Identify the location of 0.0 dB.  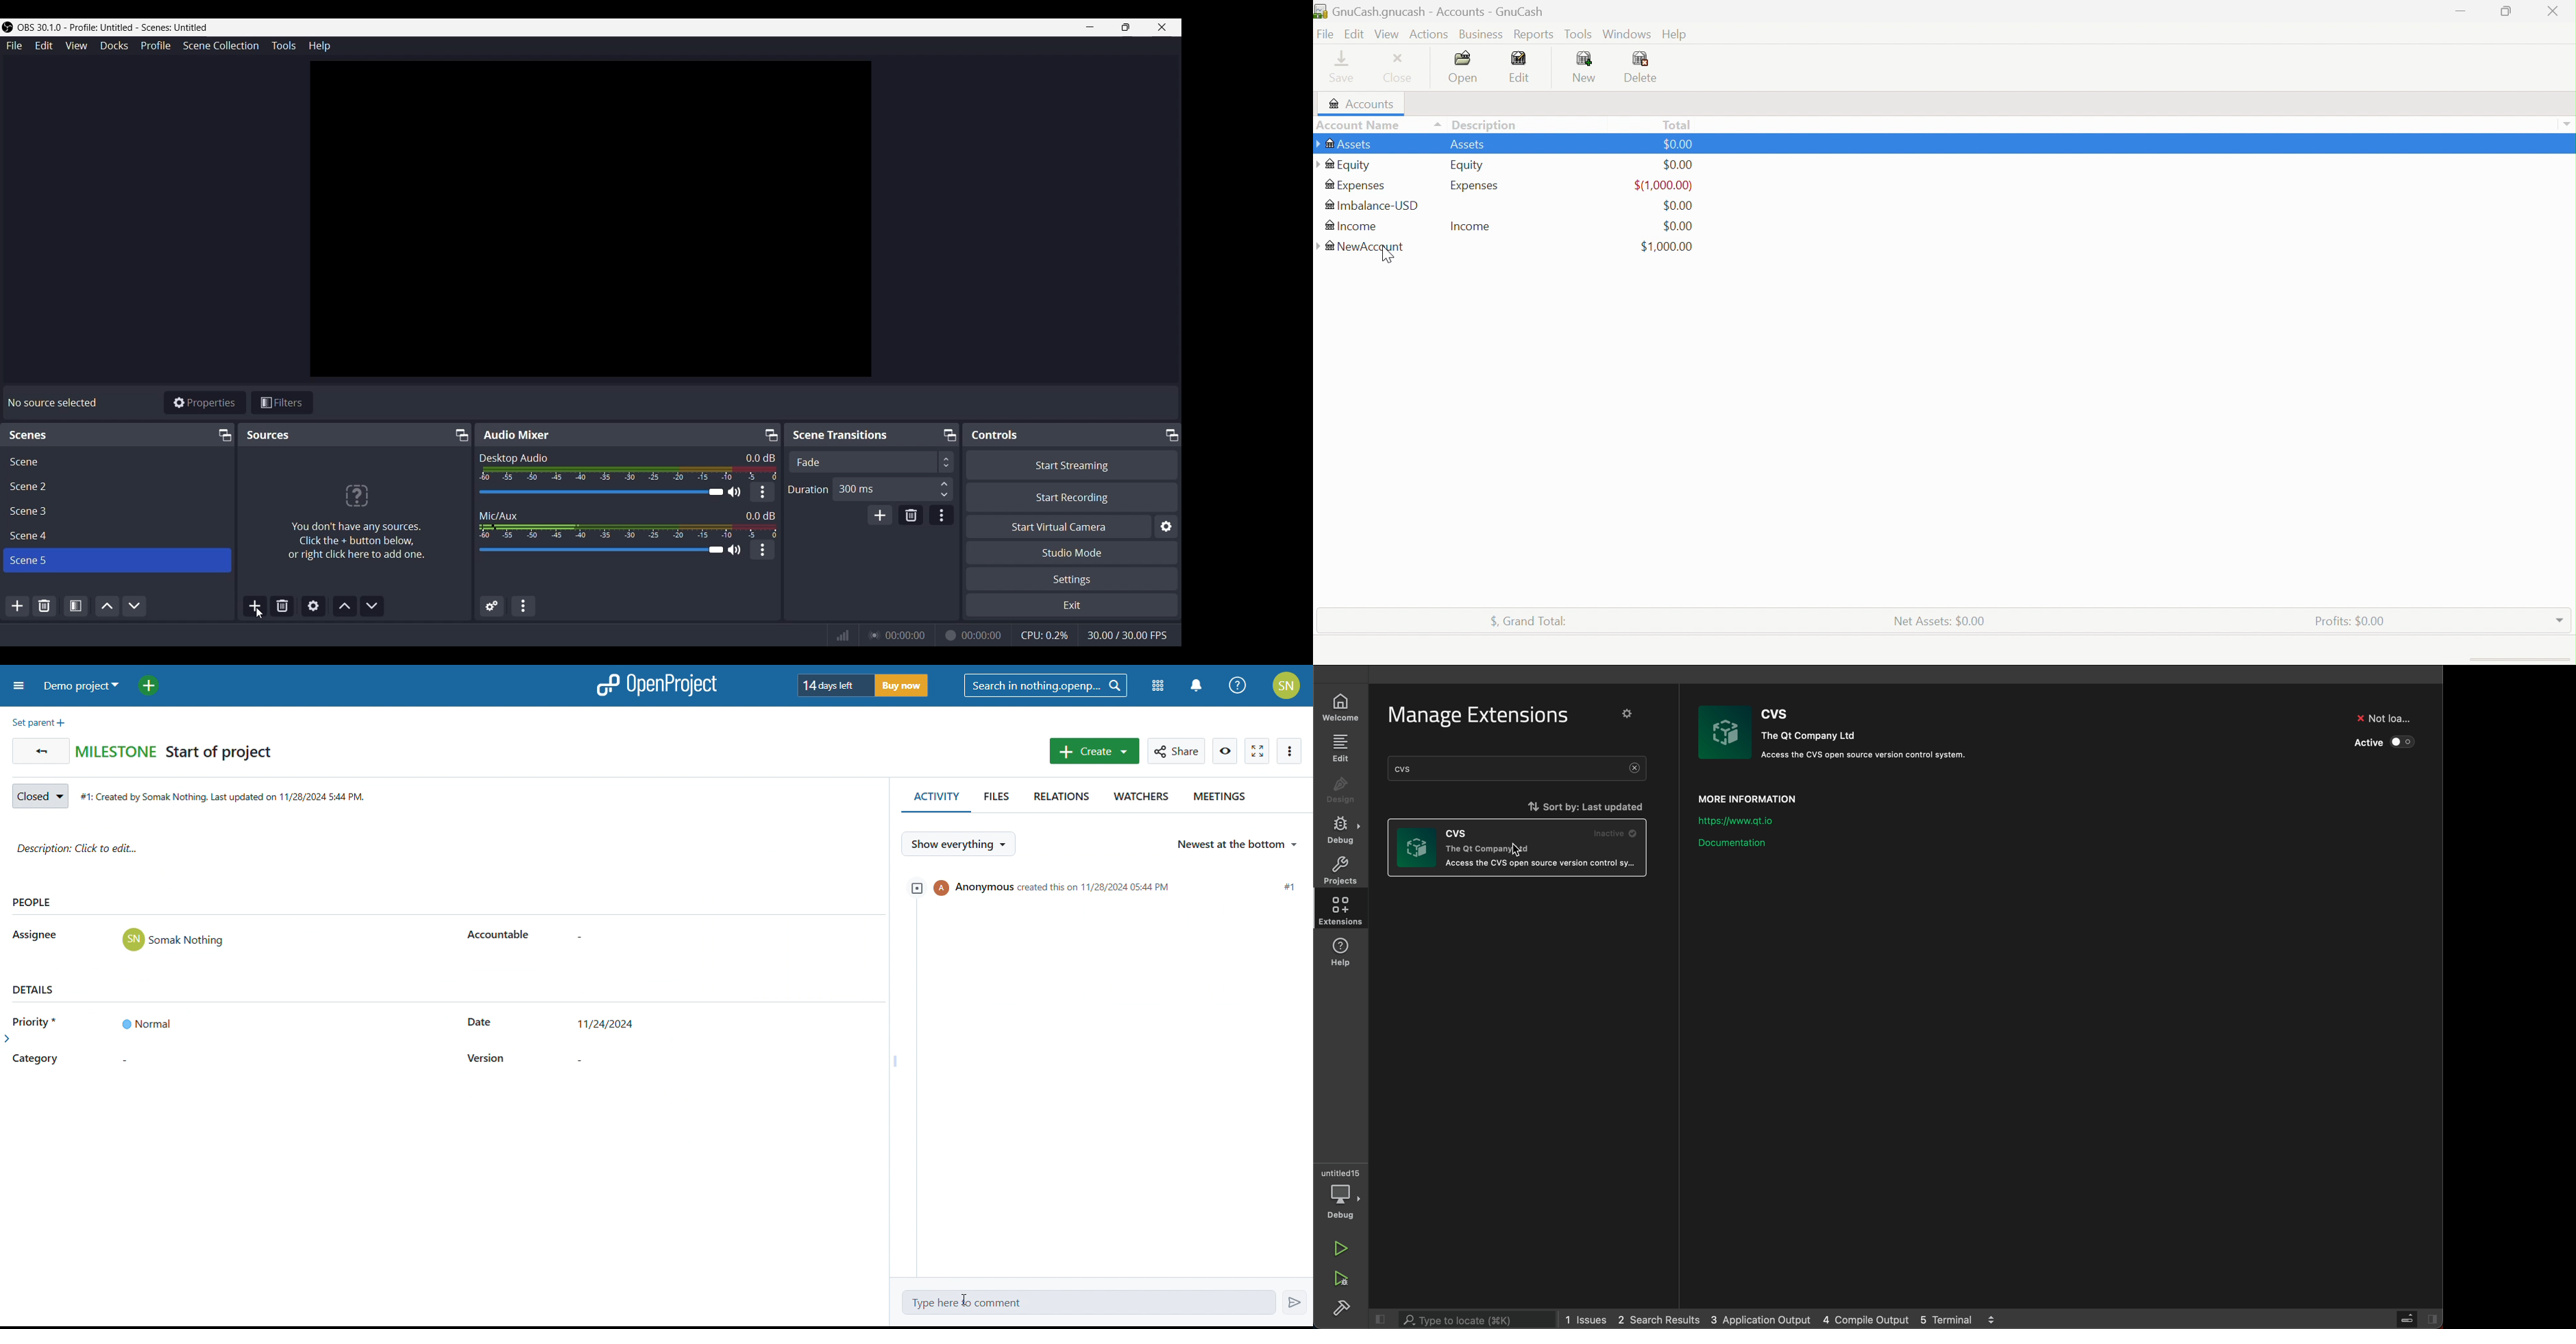
(760, 515).